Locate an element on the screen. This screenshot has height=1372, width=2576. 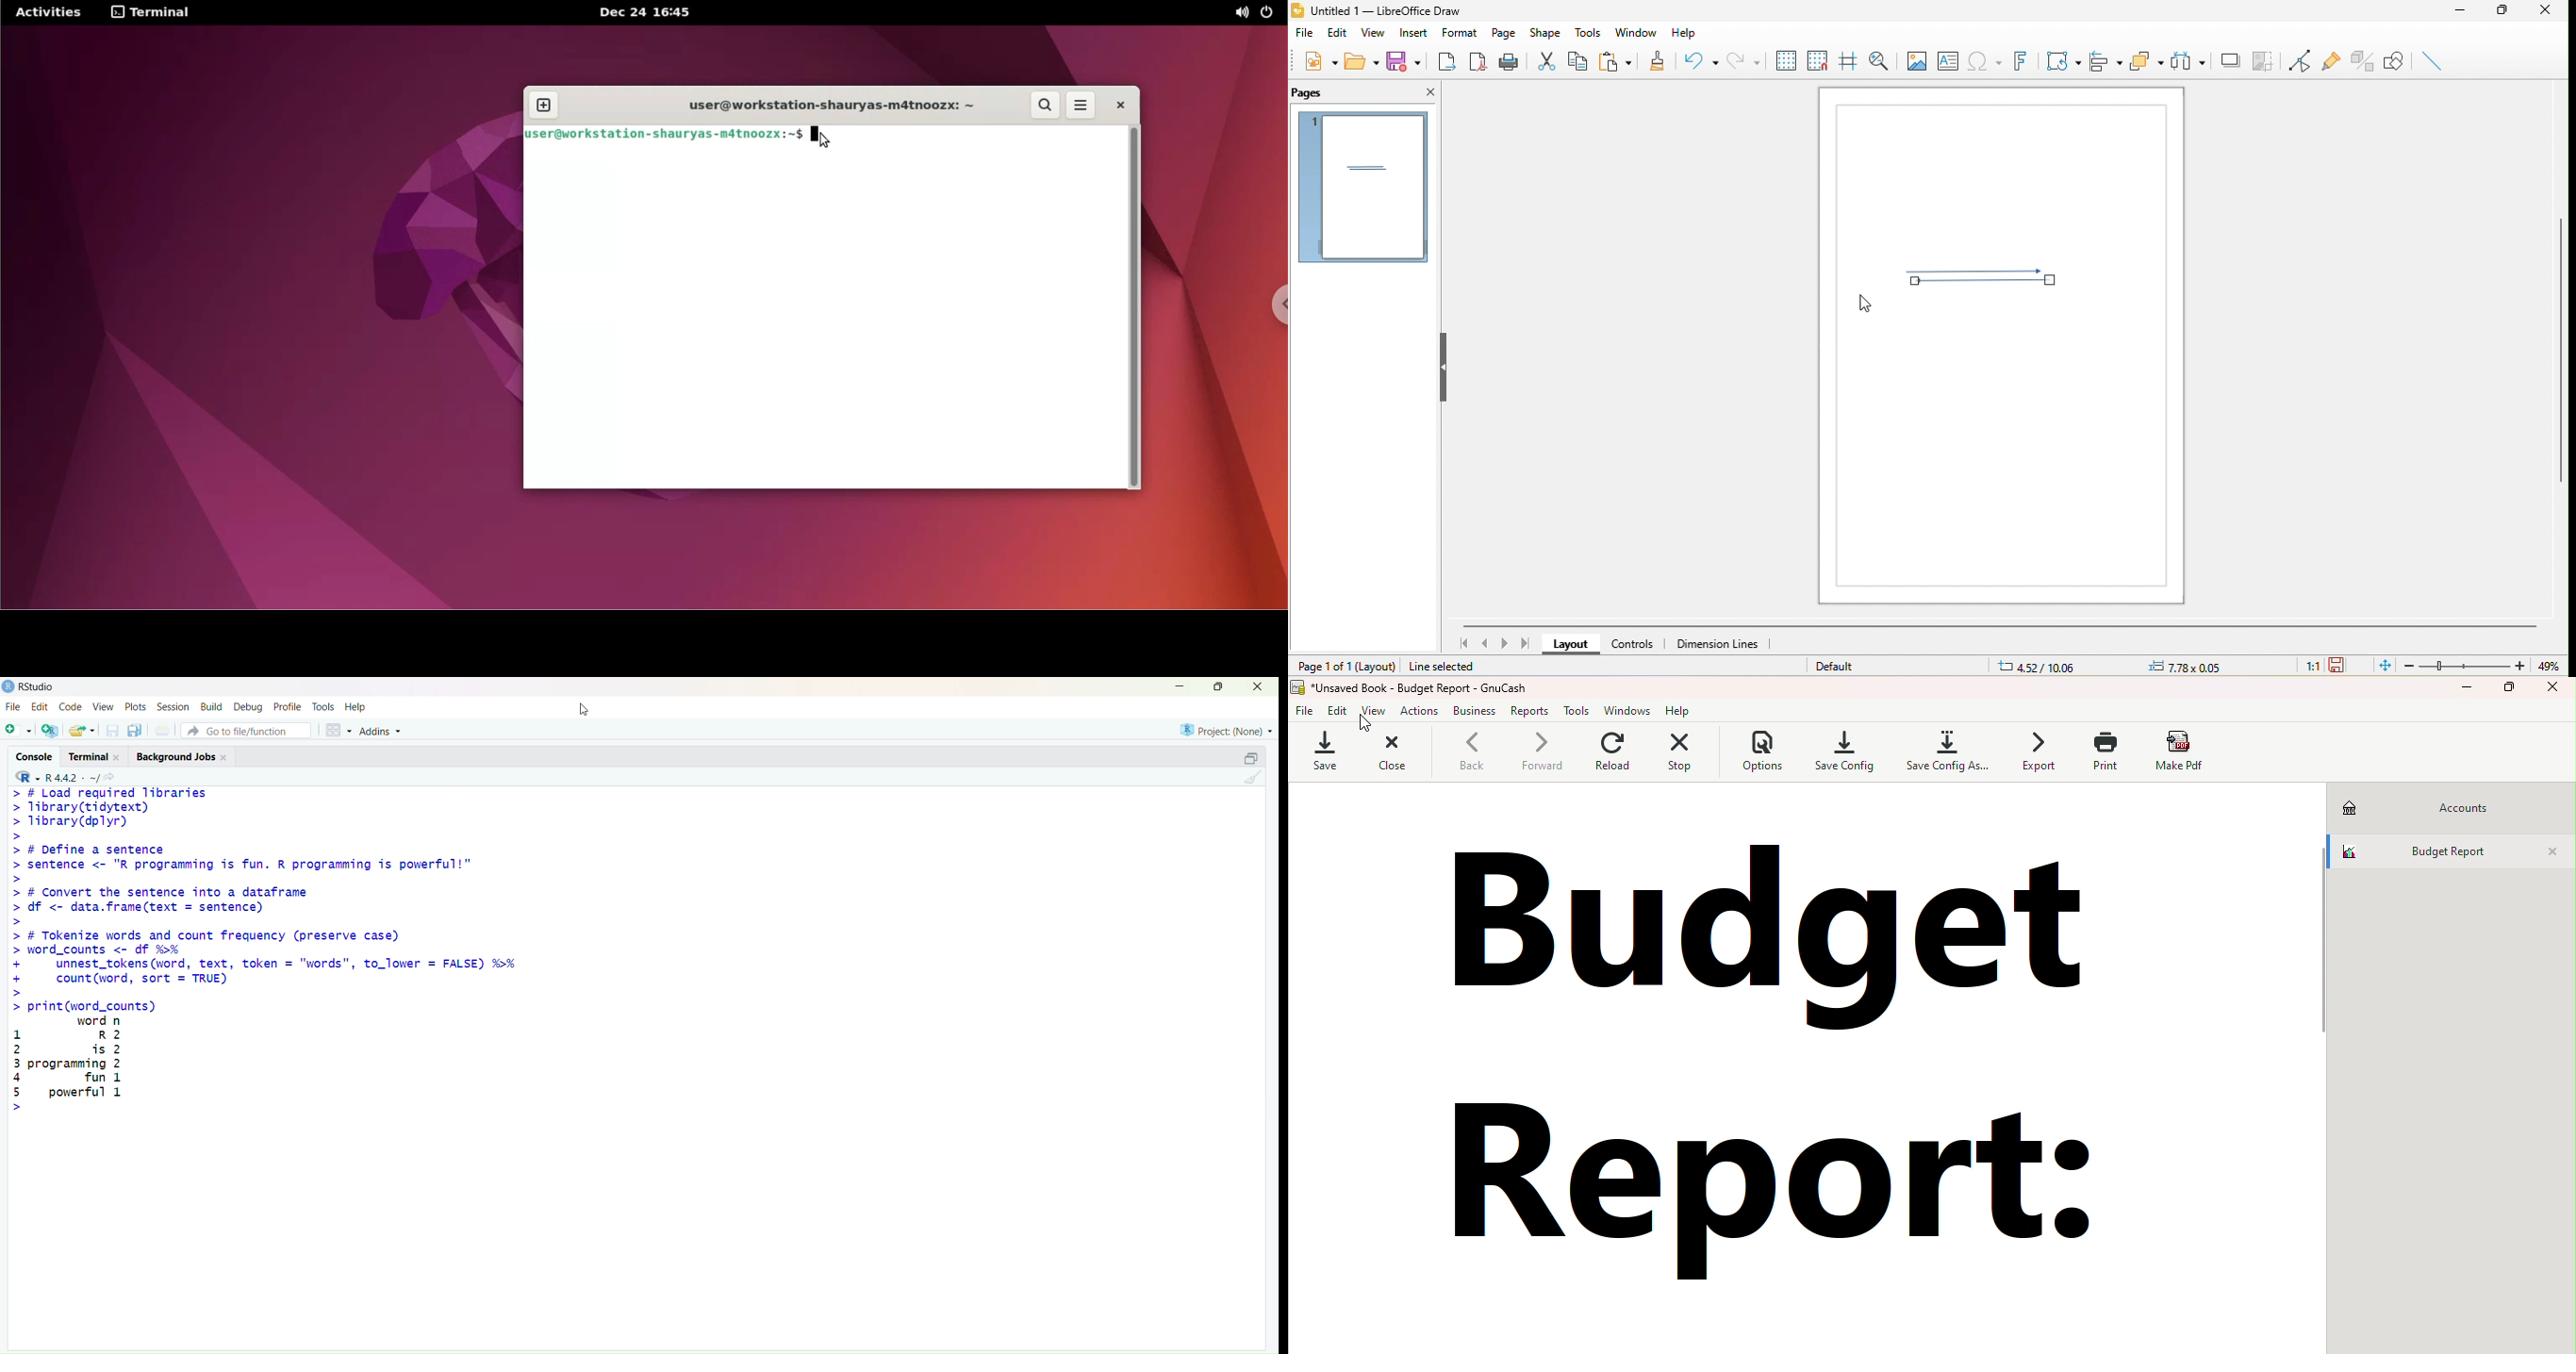
Print is located at coordinates (2101, 754).